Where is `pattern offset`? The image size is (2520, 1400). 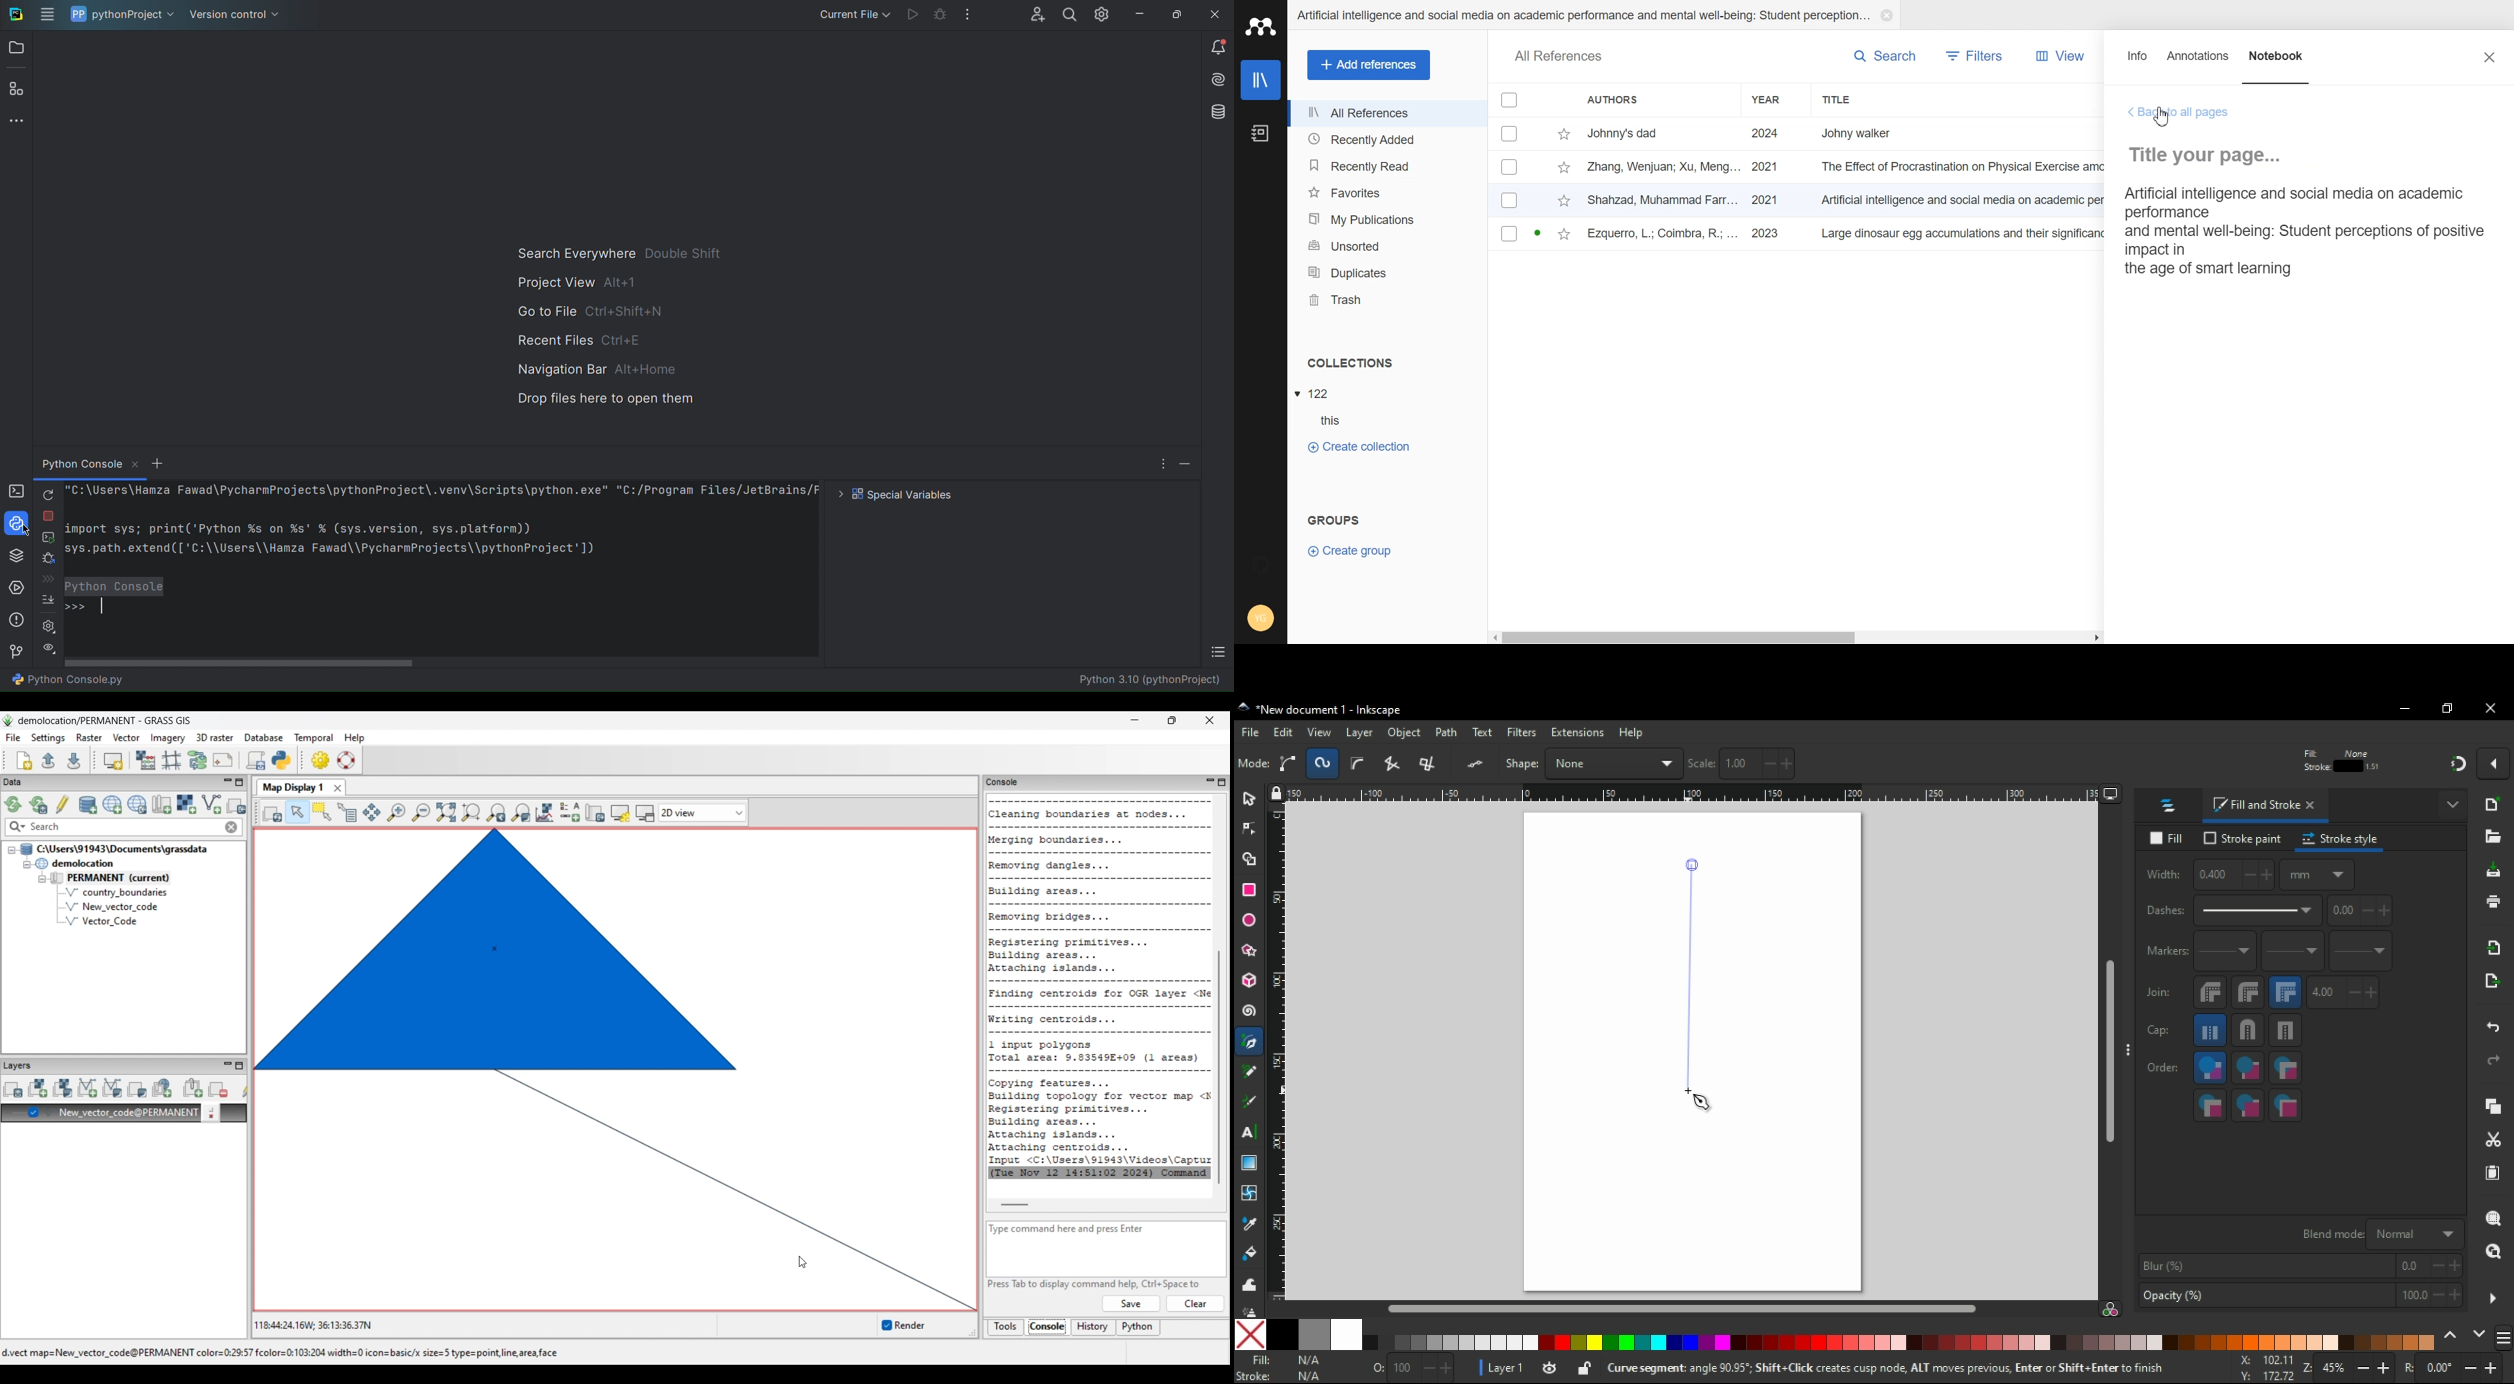
pattern offset is located at coordinates (2361, 911).